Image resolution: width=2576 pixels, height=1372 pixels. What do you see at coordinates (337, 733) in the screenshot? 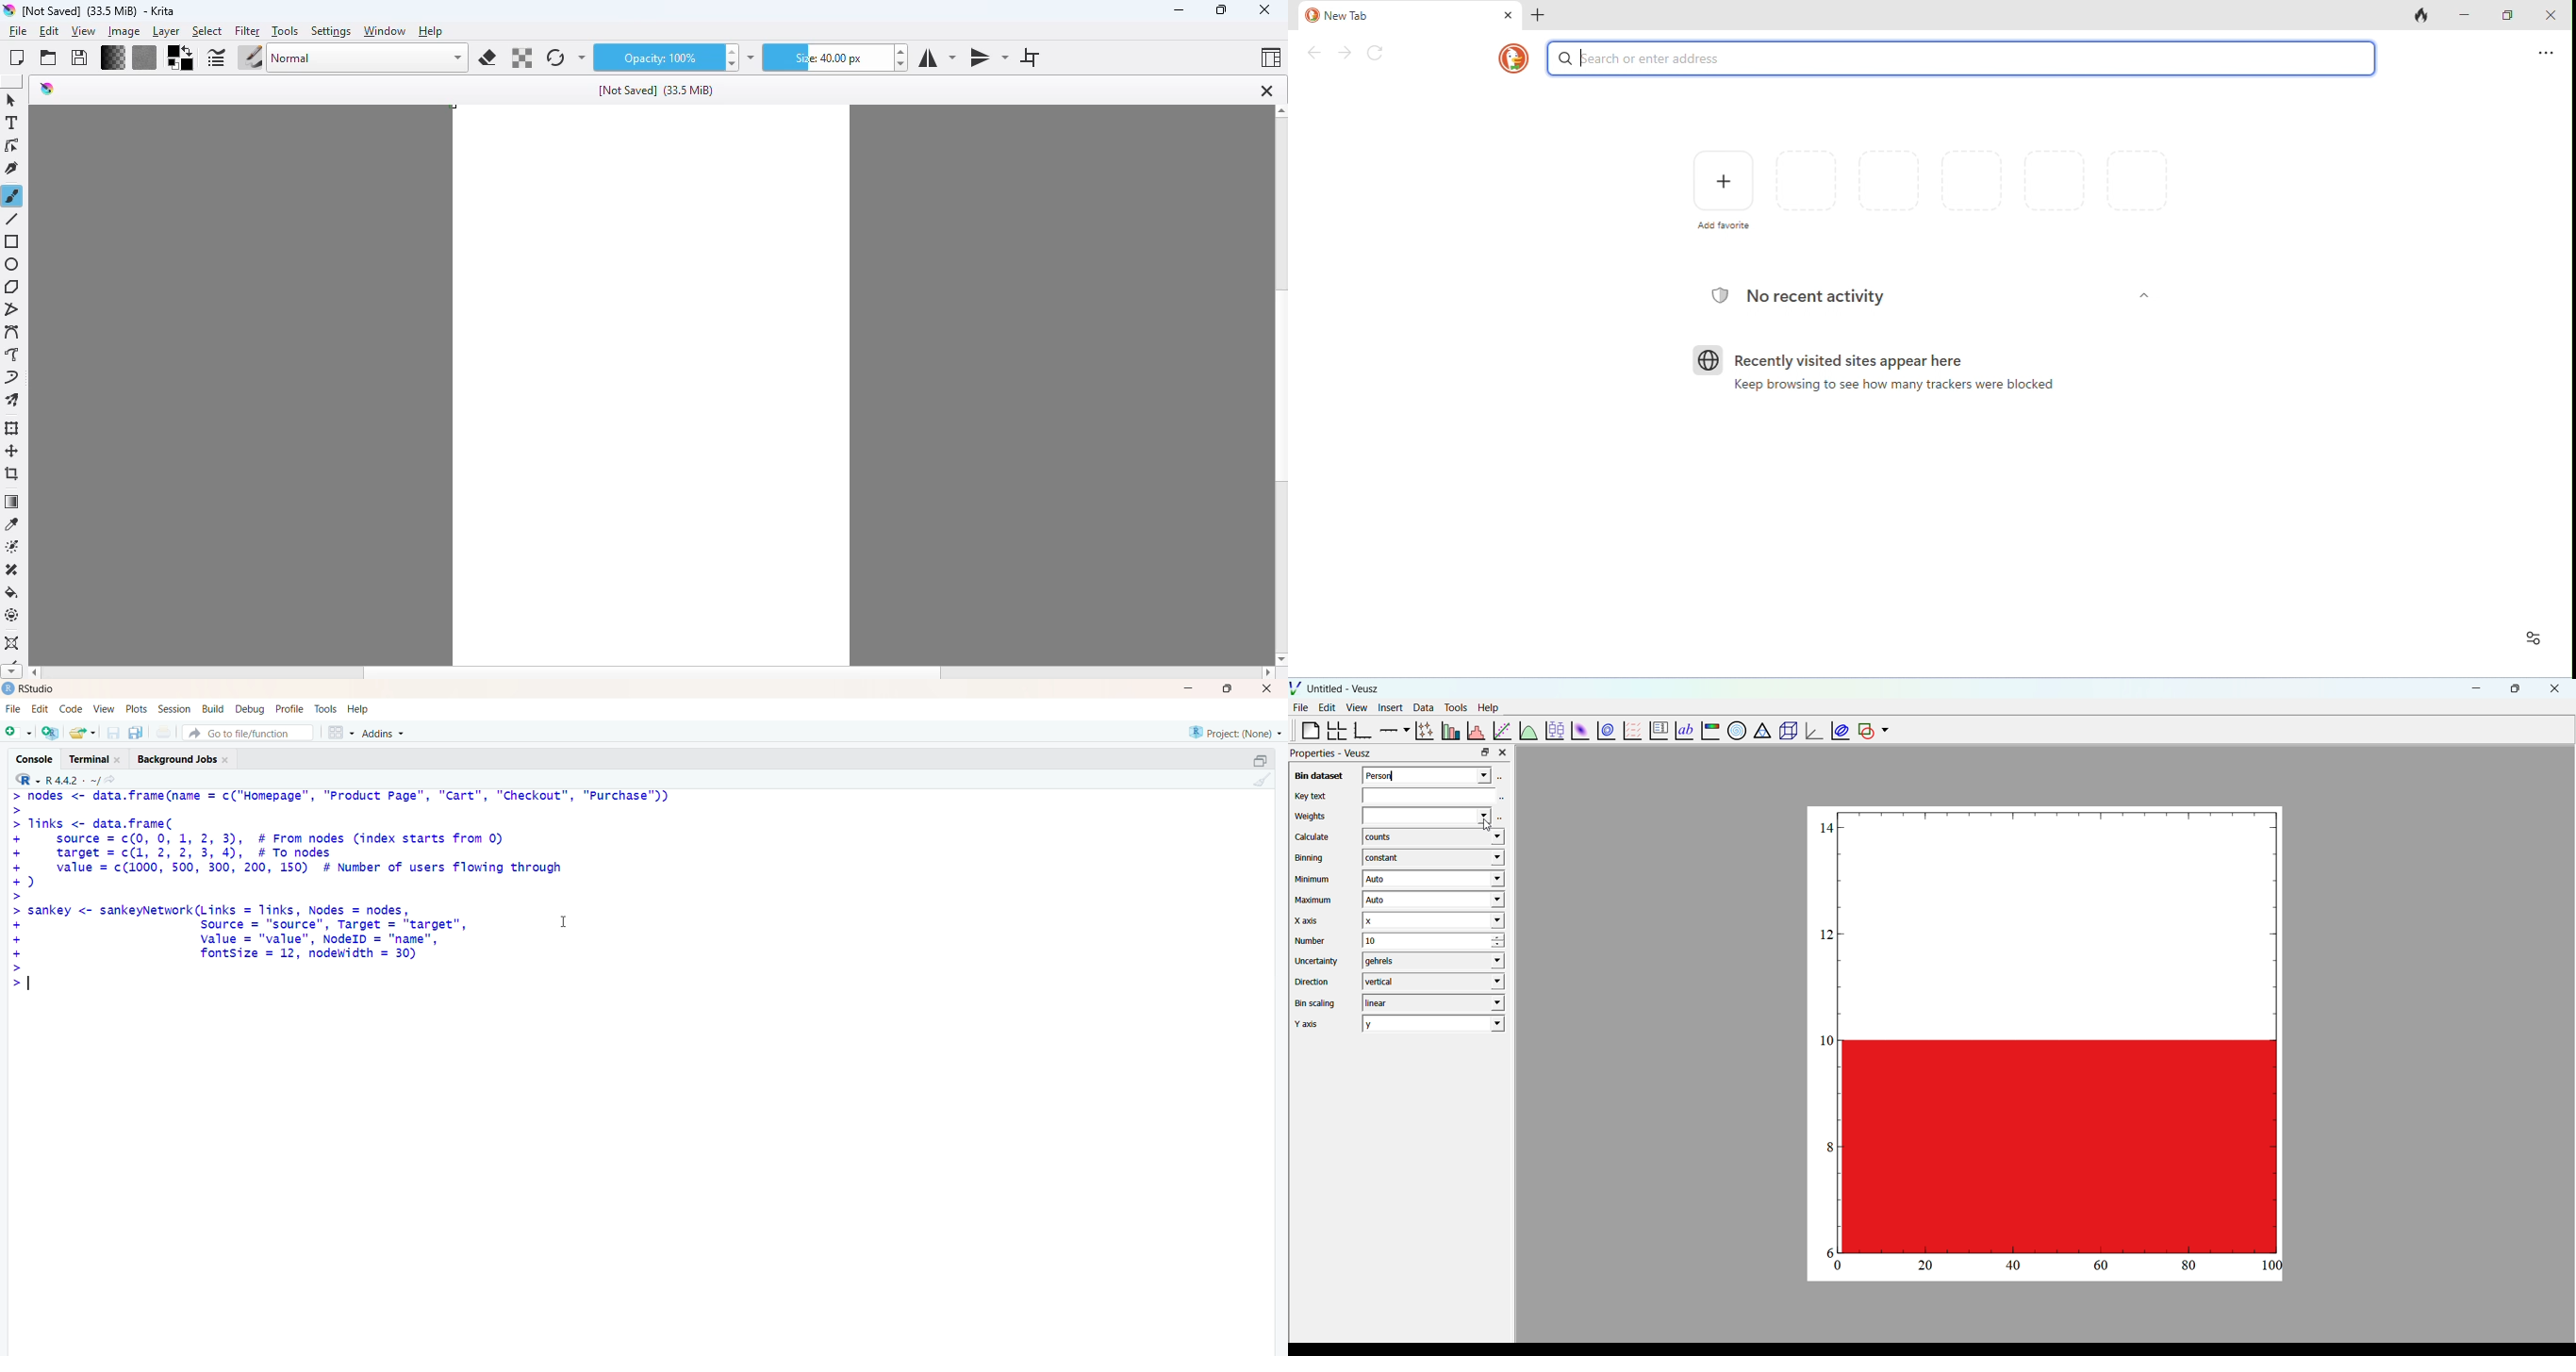
I see `grid` at bounding box center [337, 733].